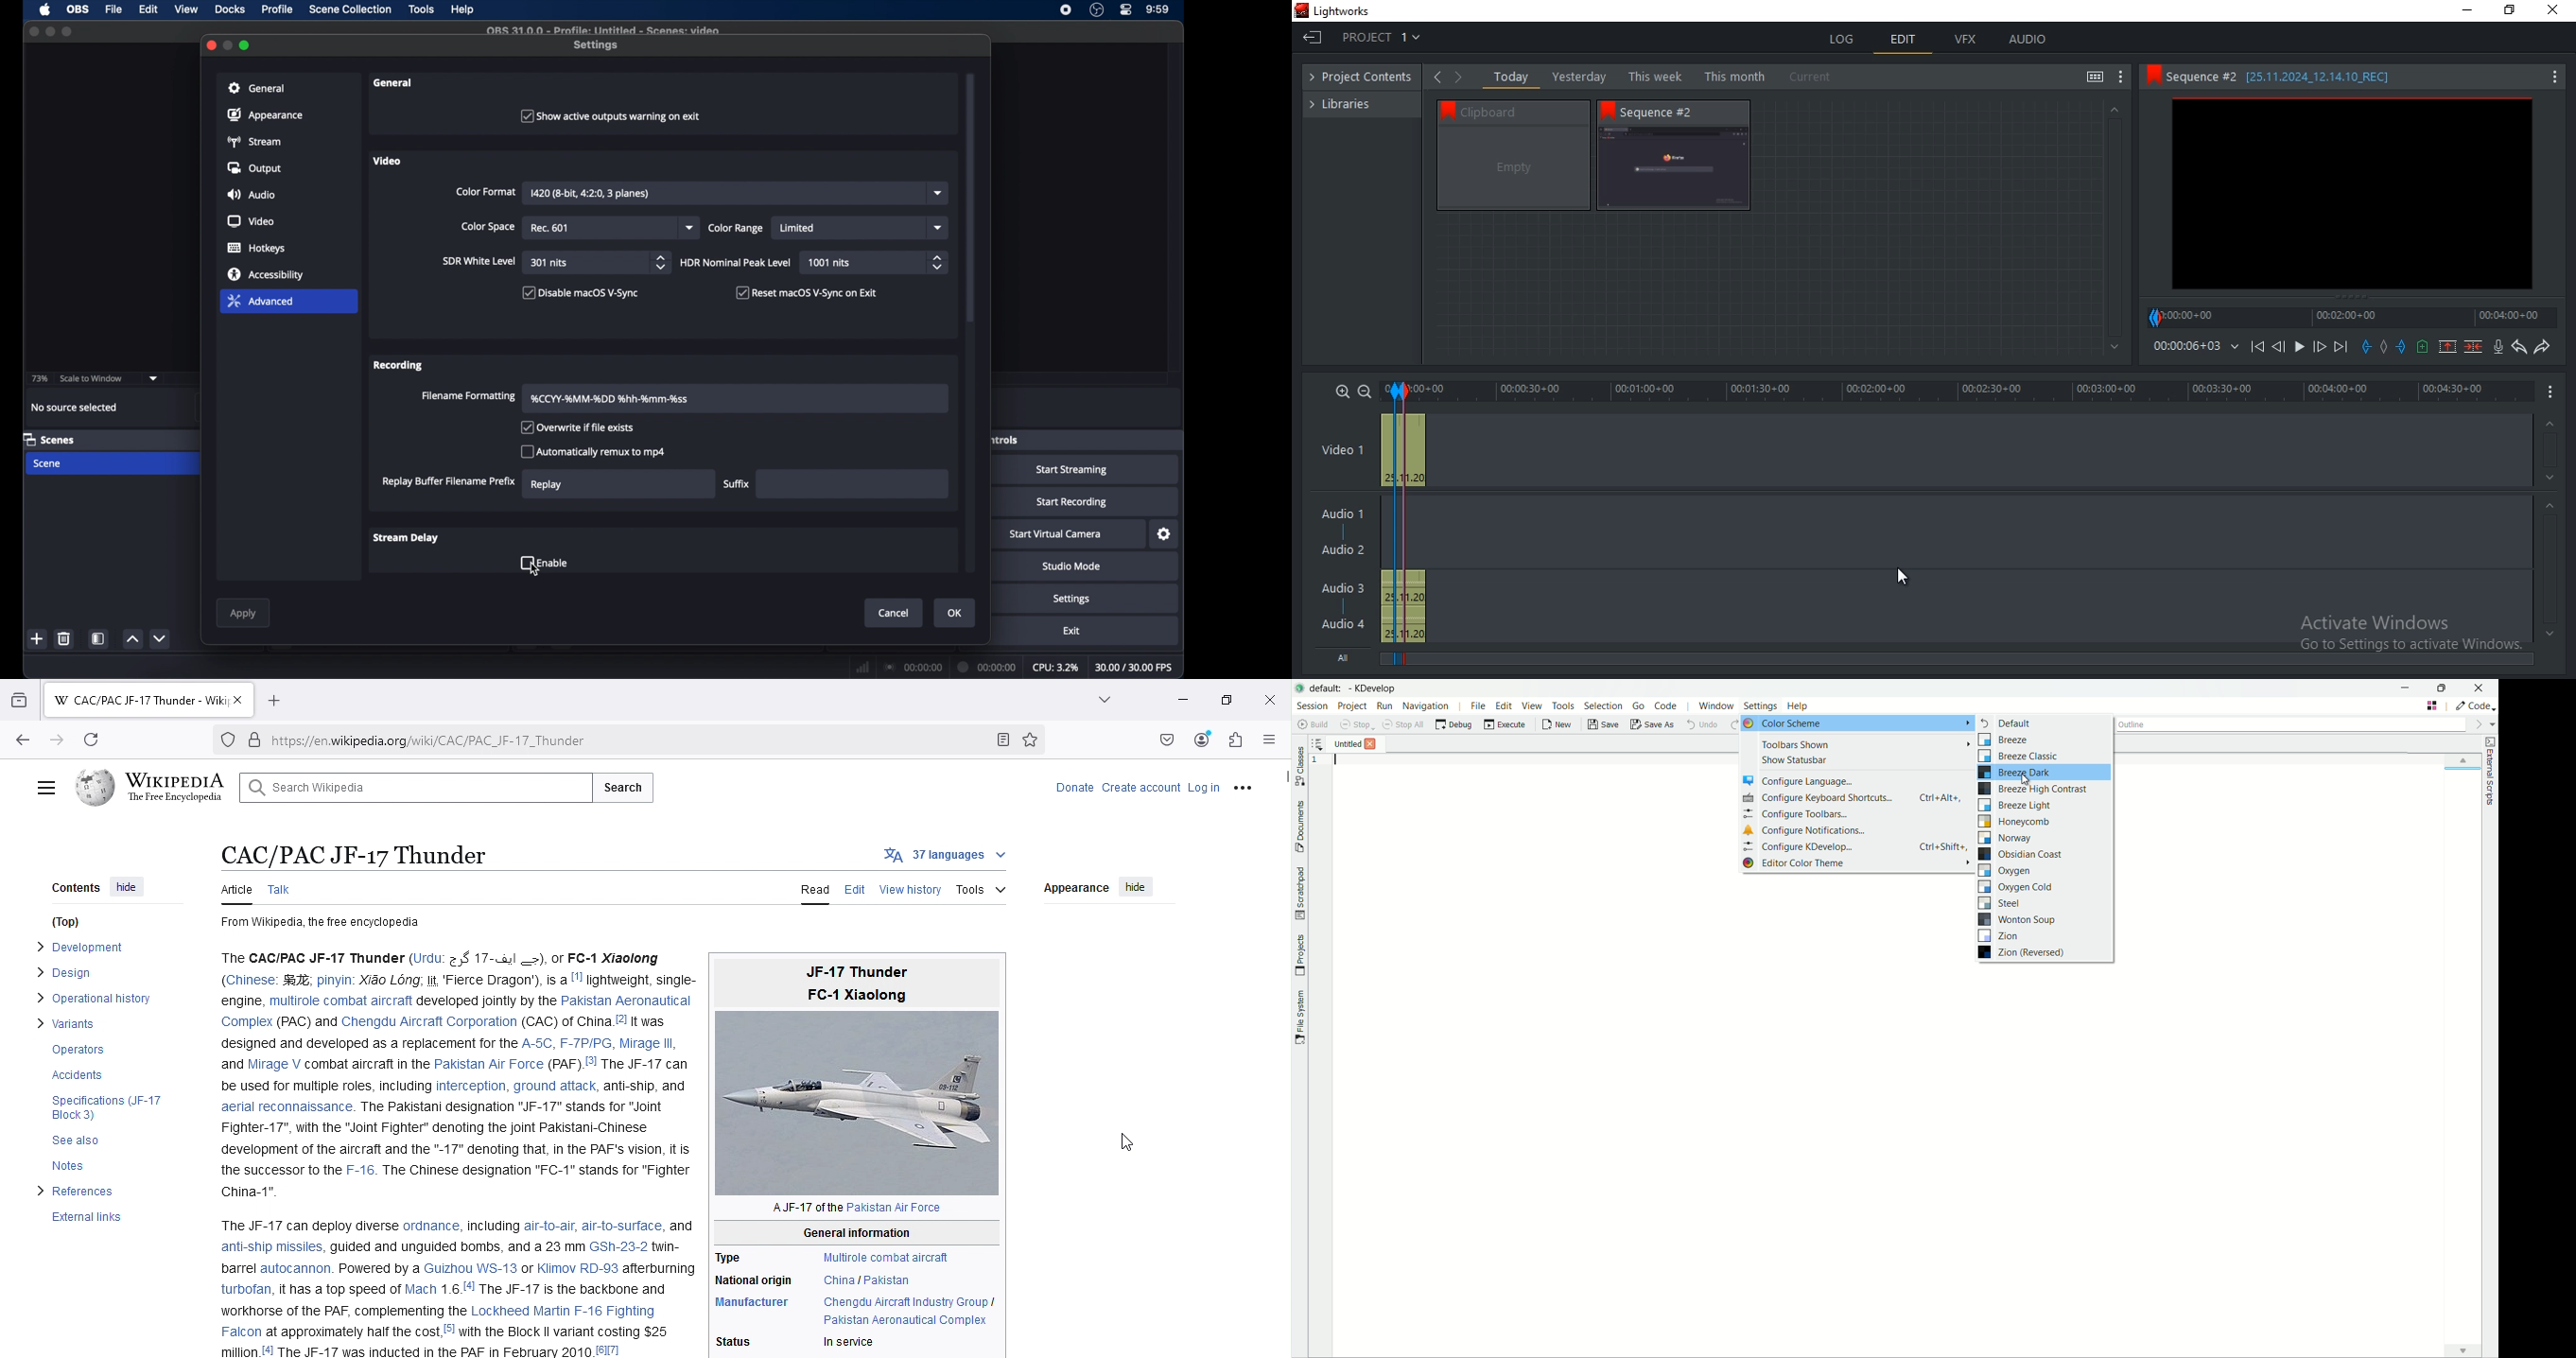  I want to click on scale to window, so click(92, 377).